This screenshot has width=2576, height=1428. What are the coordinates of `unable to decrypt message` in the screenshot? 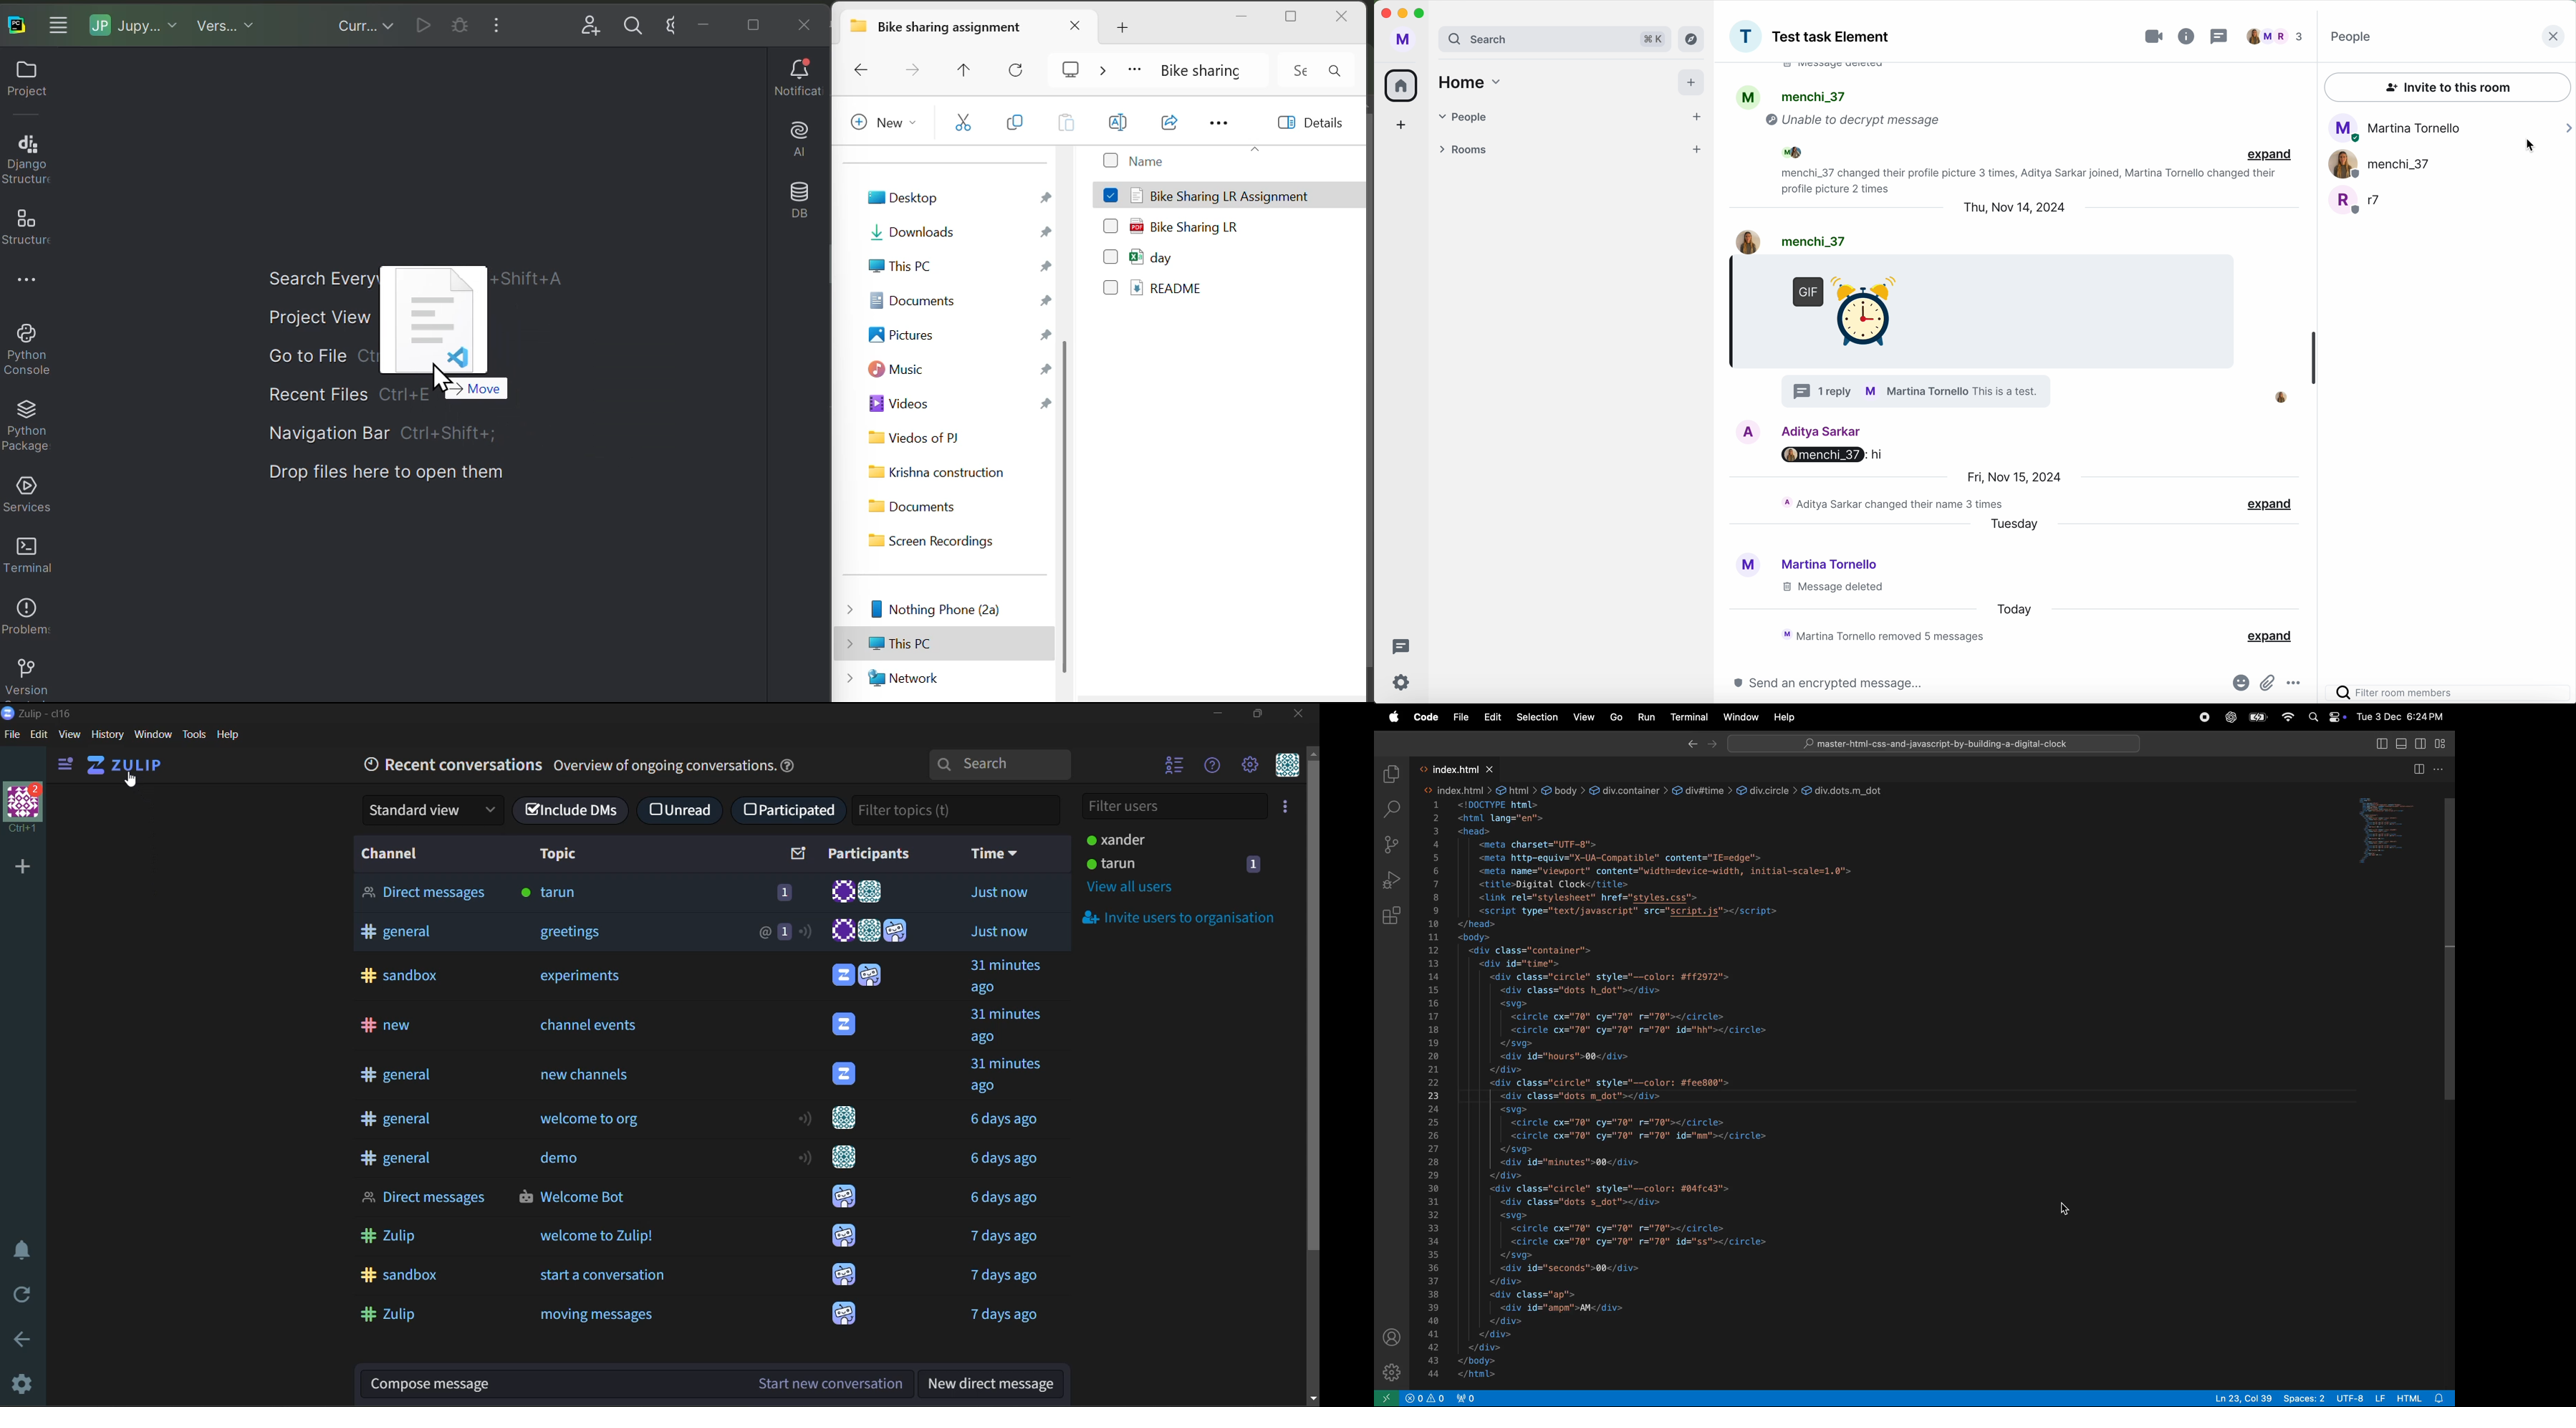 It's located at (1859, 123).